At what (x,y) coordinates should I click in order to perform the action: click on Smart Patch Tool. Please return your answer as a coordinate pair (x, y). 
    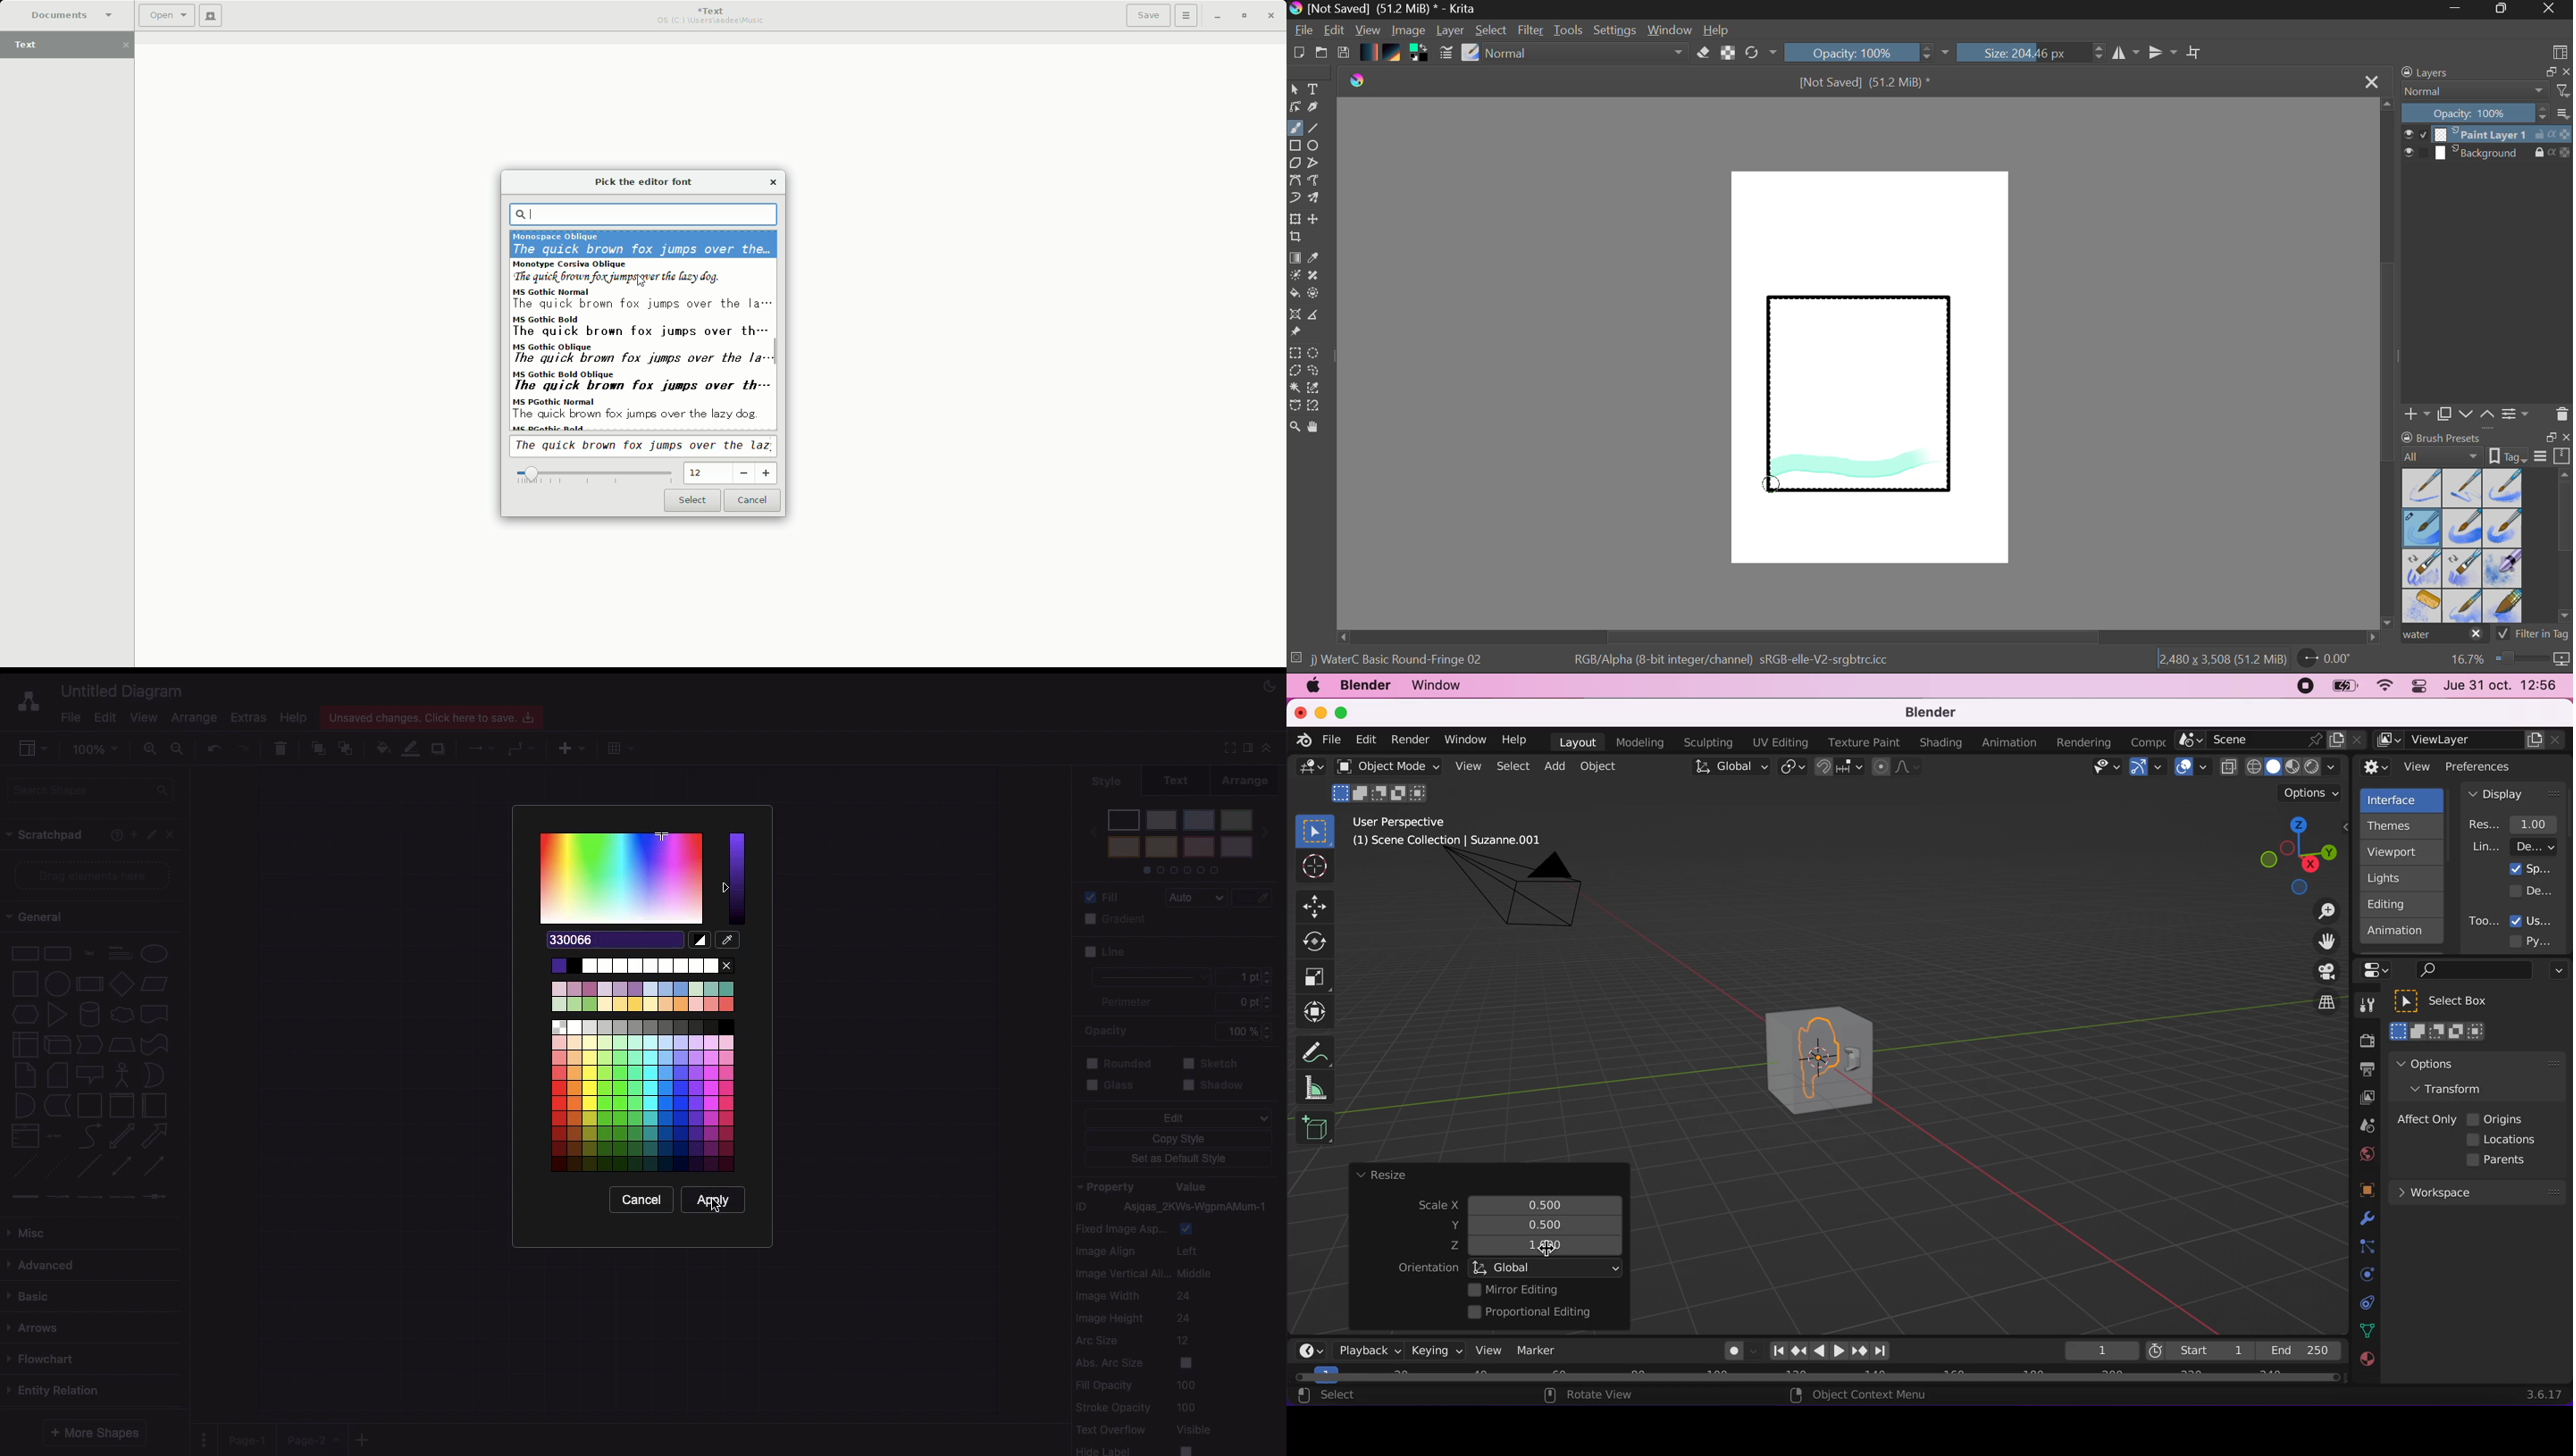
    Looking at the image, I should click on (1318, 278).